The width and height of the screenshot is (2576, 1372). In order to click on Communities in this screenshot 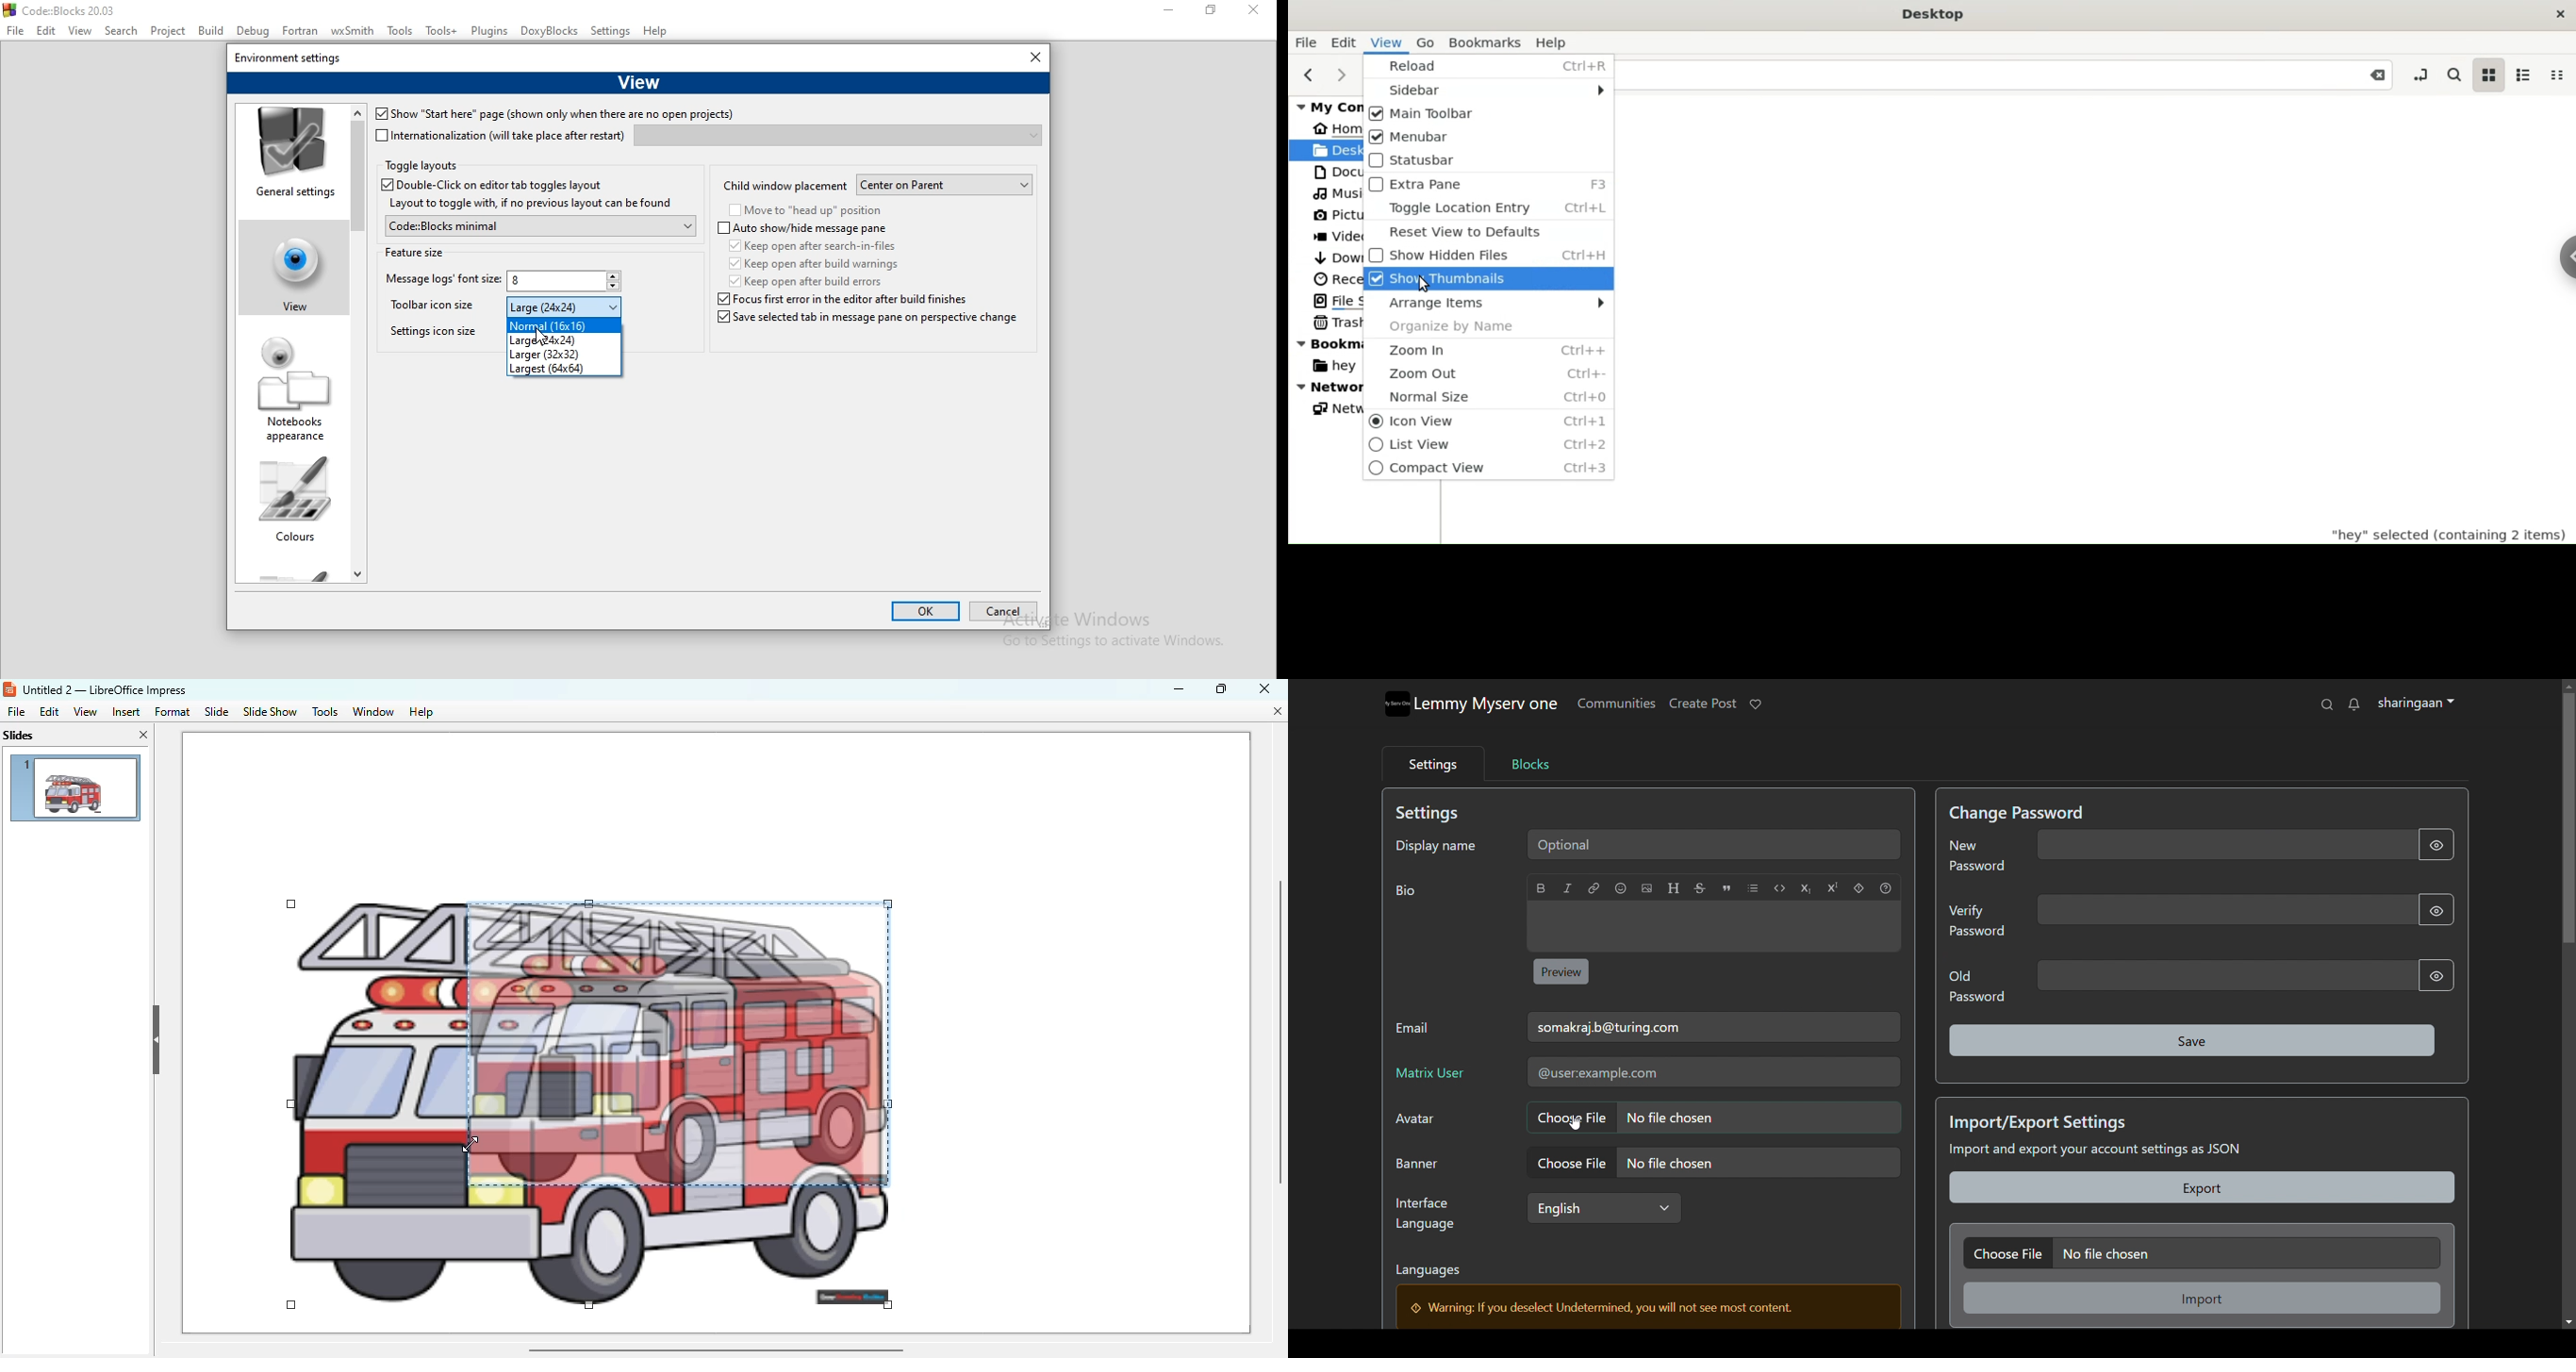, I will do `click(1617, 706)`.